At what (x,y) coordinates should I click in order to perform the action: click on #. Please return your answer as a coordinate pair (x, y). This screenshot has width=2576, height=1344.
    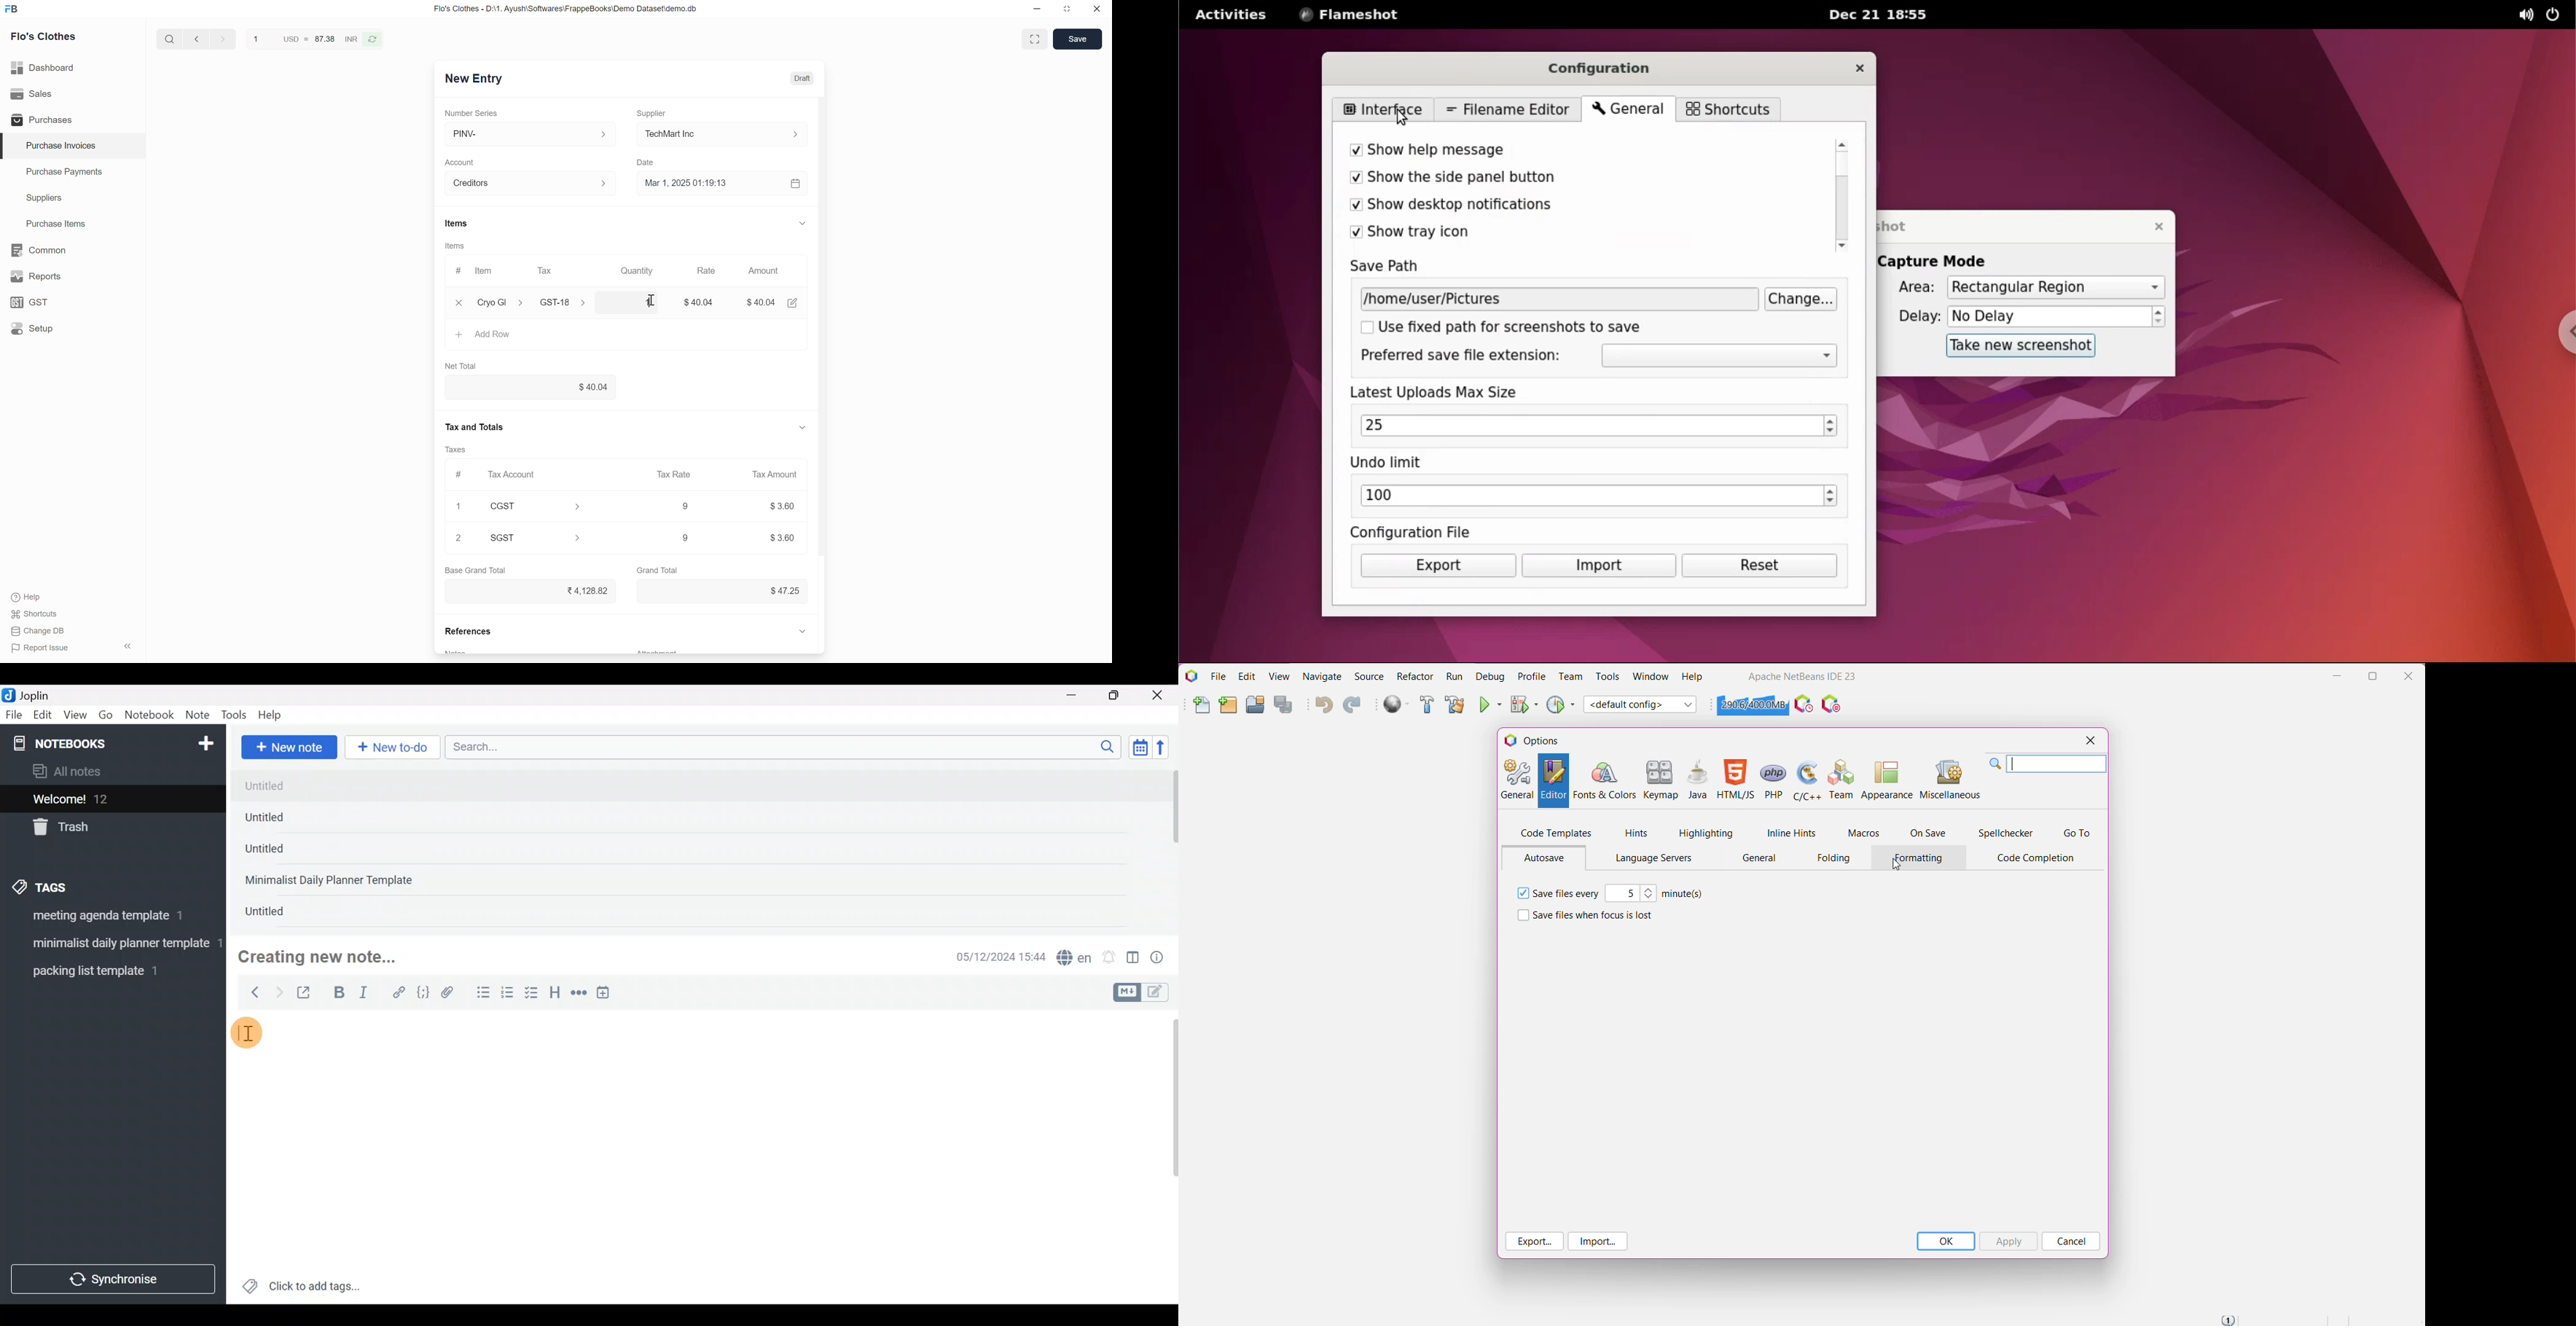
    Looking at the image, I should click on (458, 473).